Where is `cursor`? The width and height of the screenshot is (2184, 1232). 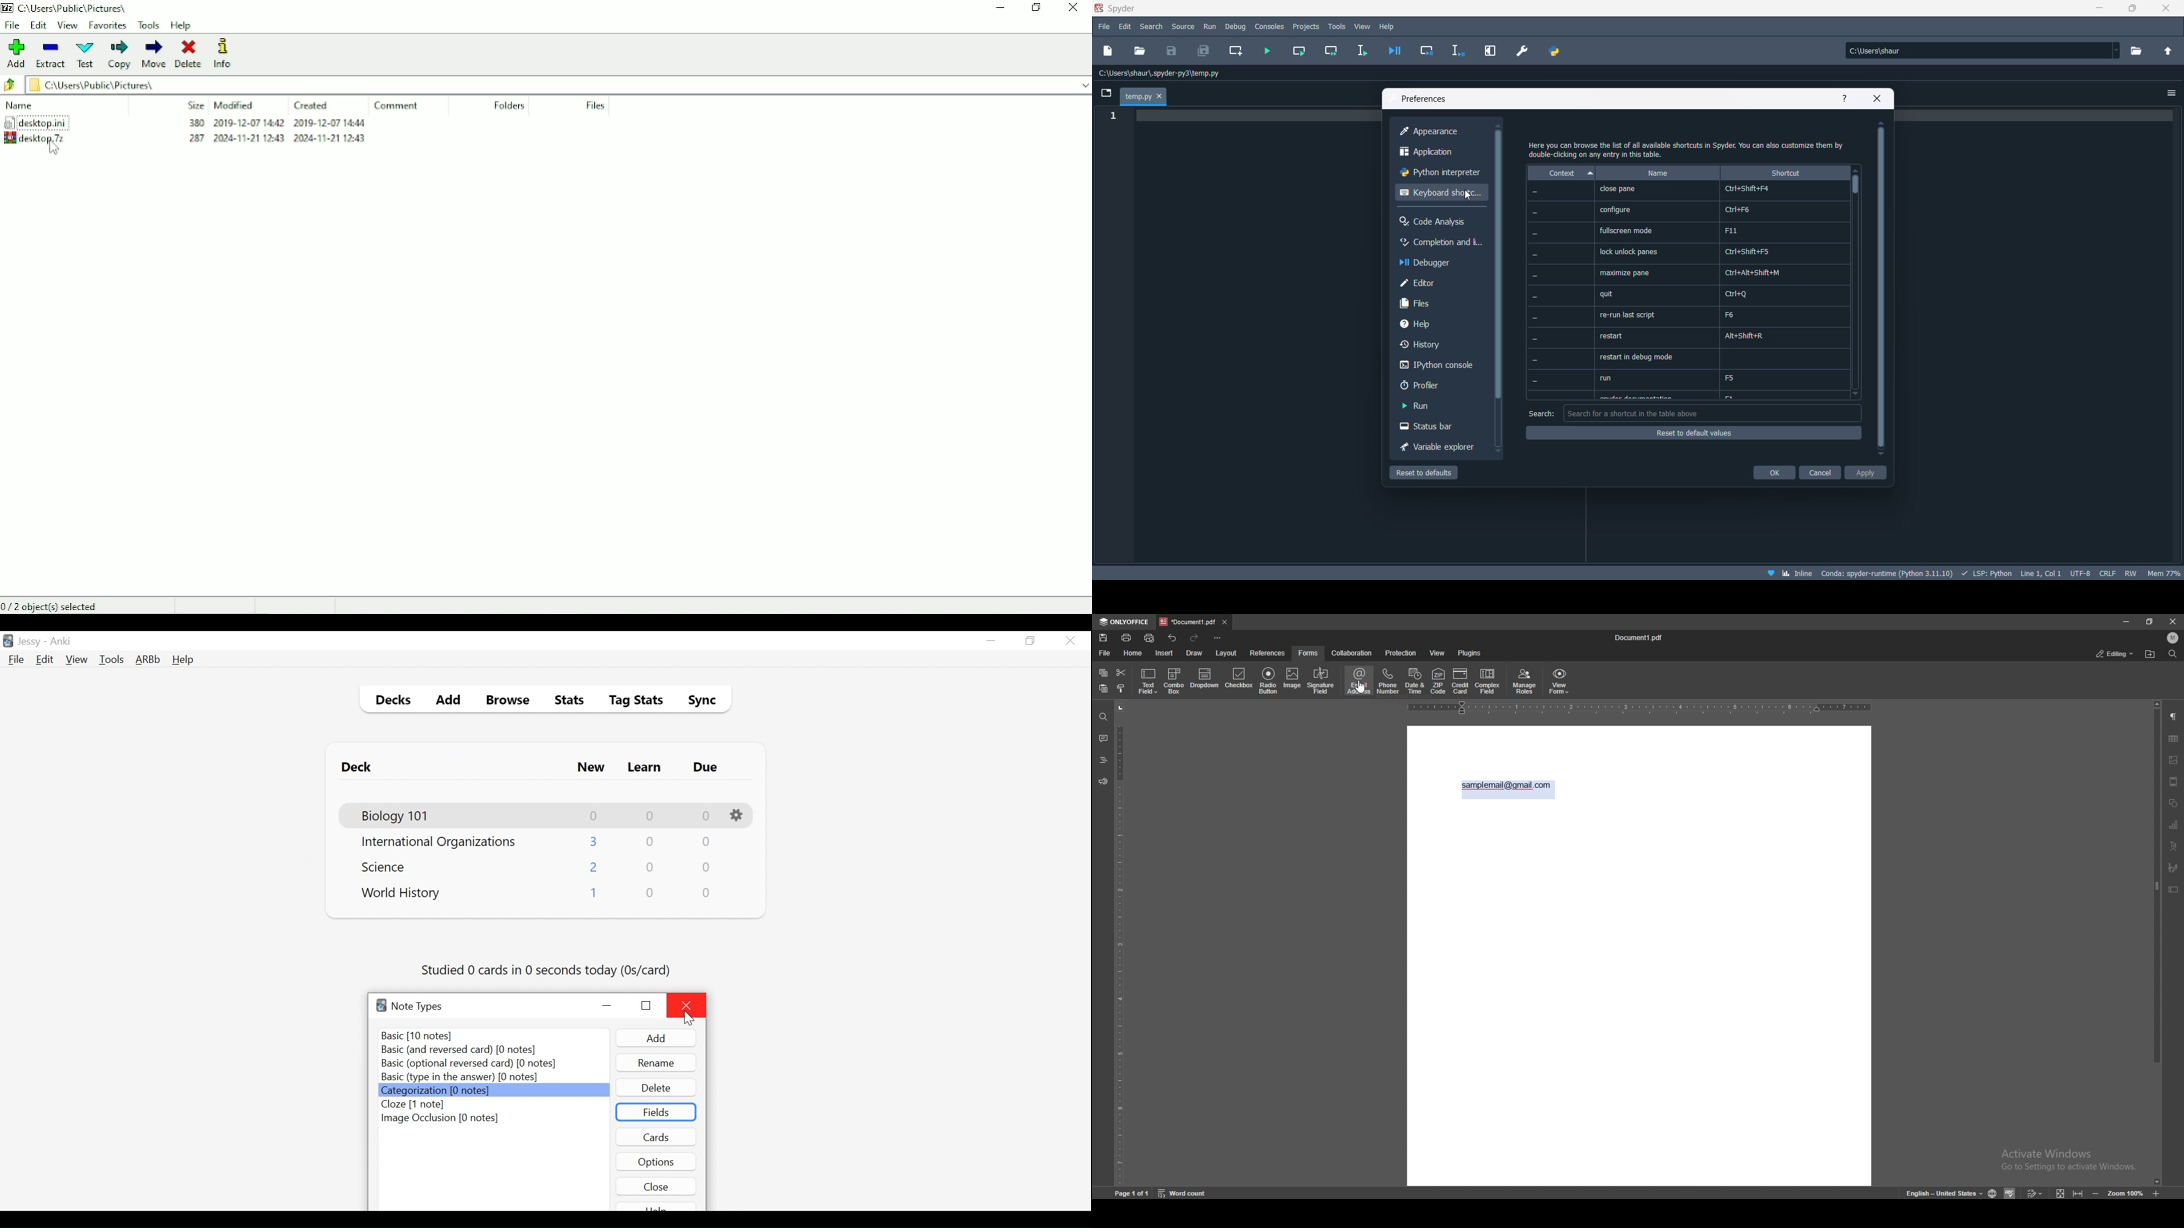 cursor is located at coordinates (1361, 693).